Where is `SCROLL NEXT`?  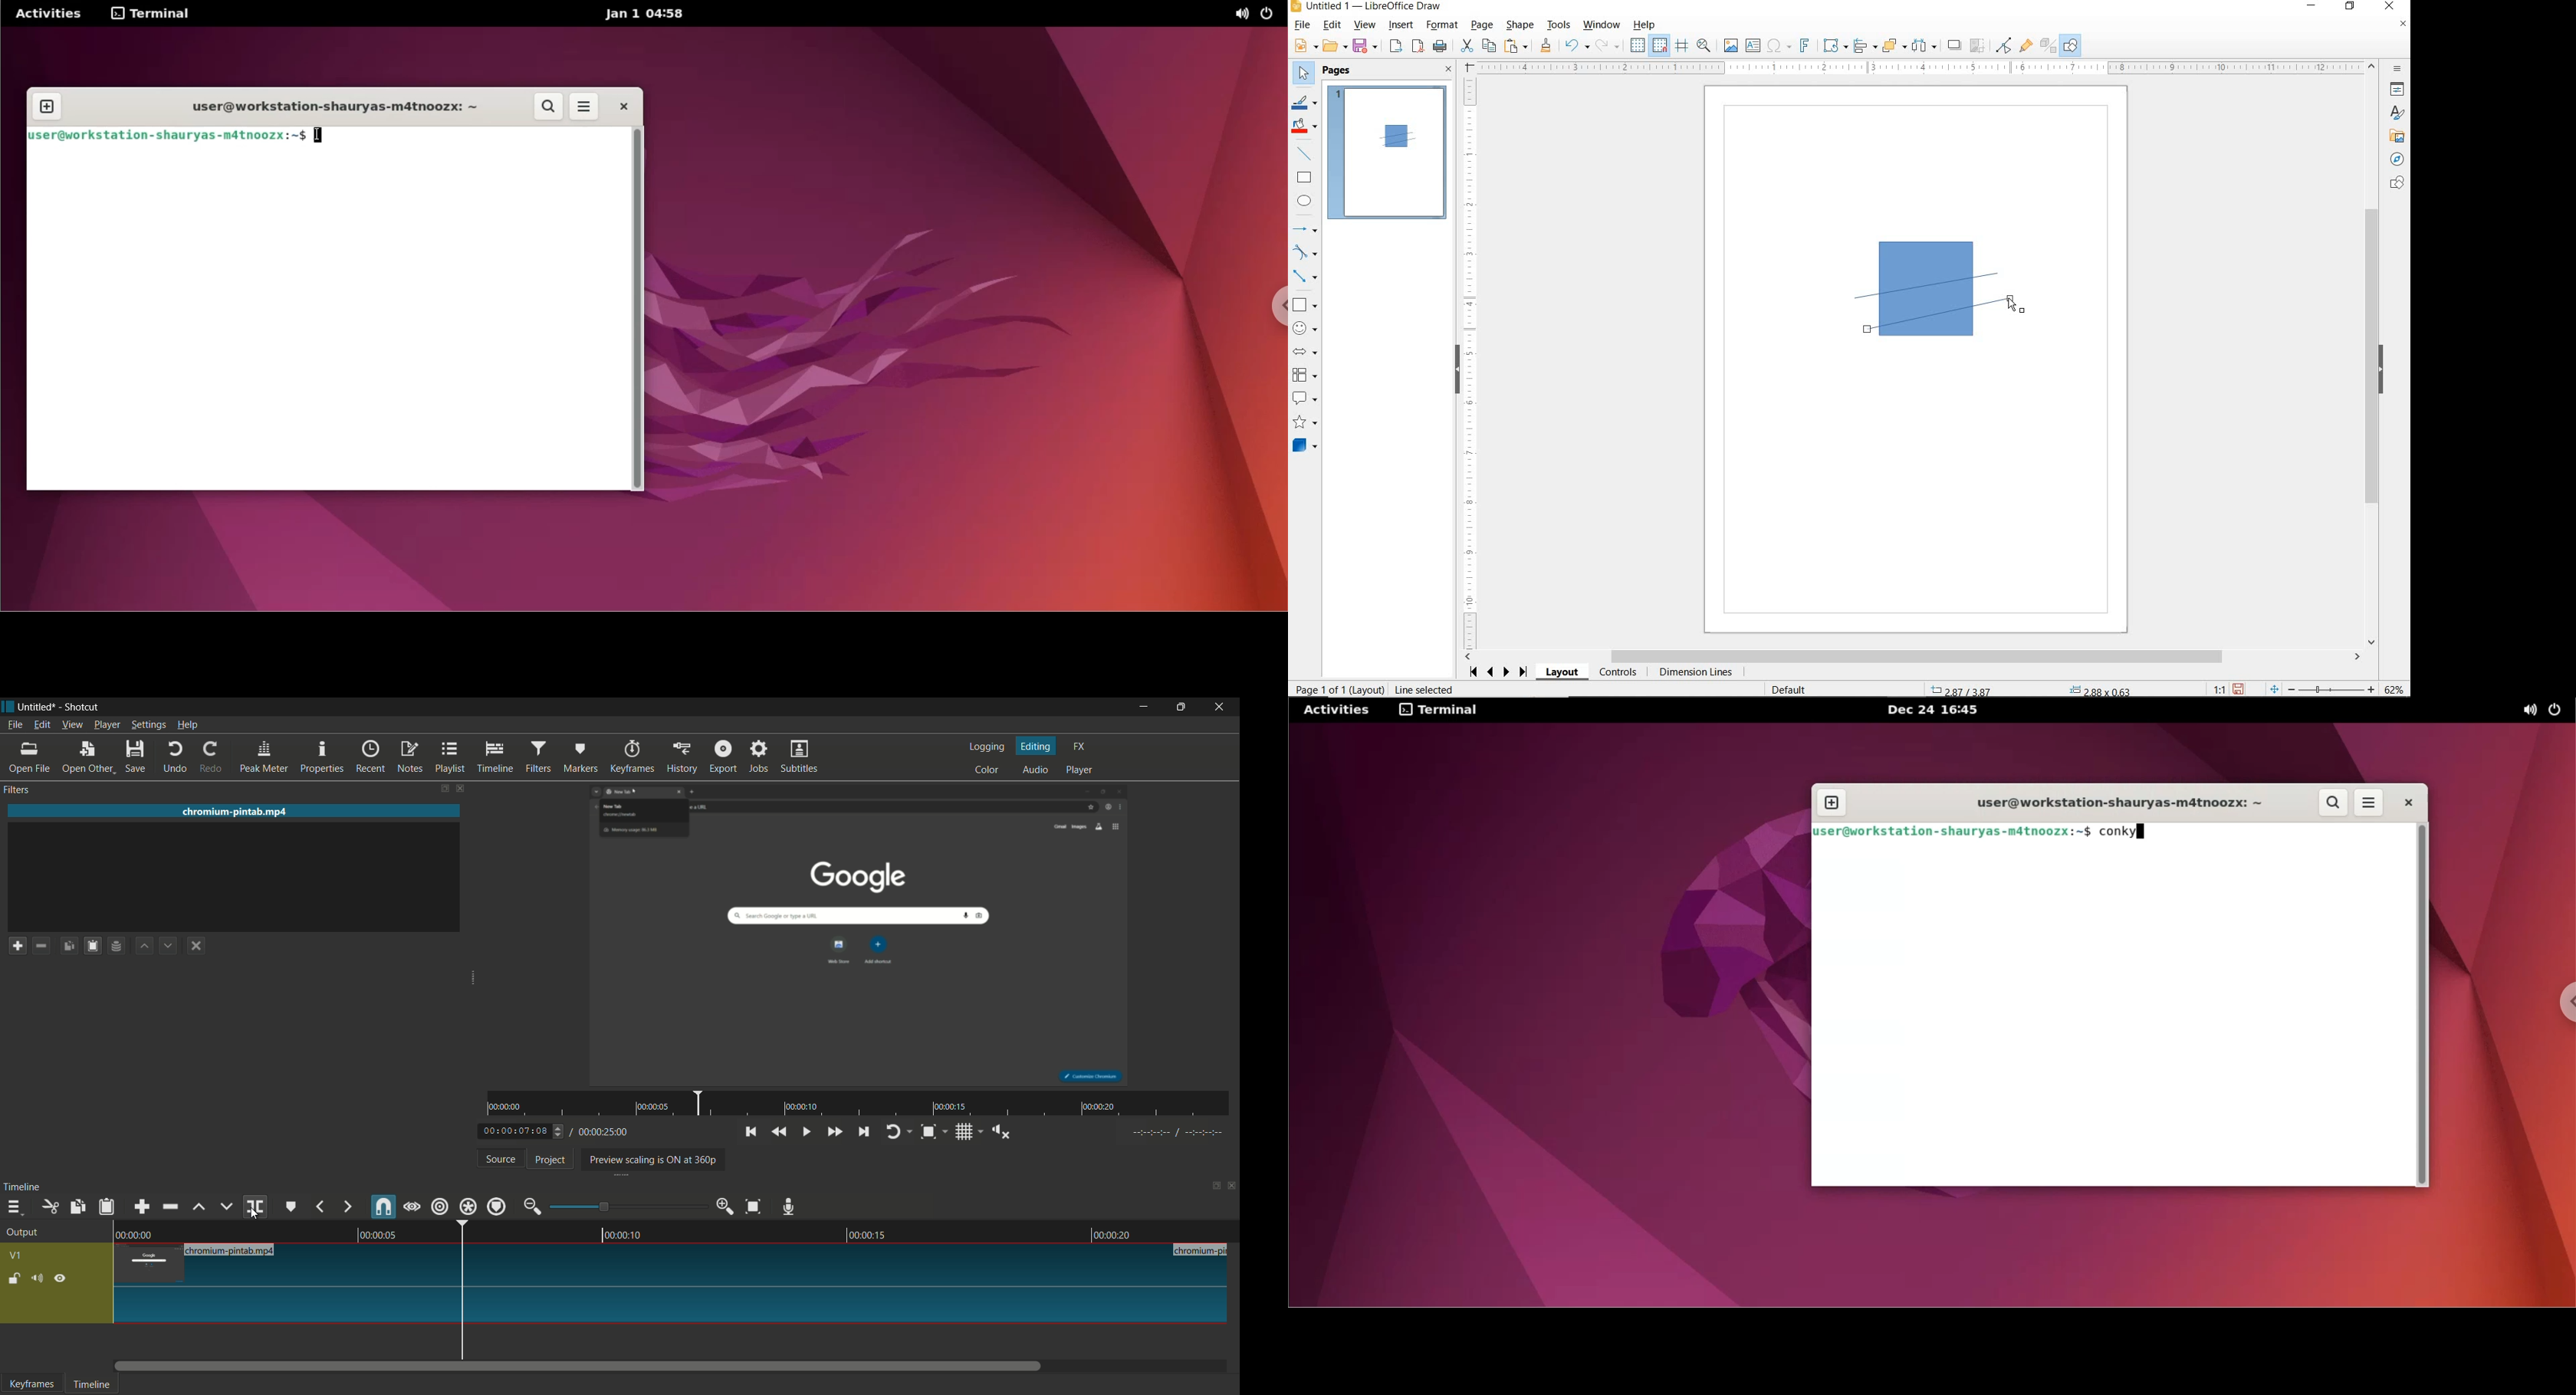 SCROLL NEXT is located at coordinates (1499, 672).